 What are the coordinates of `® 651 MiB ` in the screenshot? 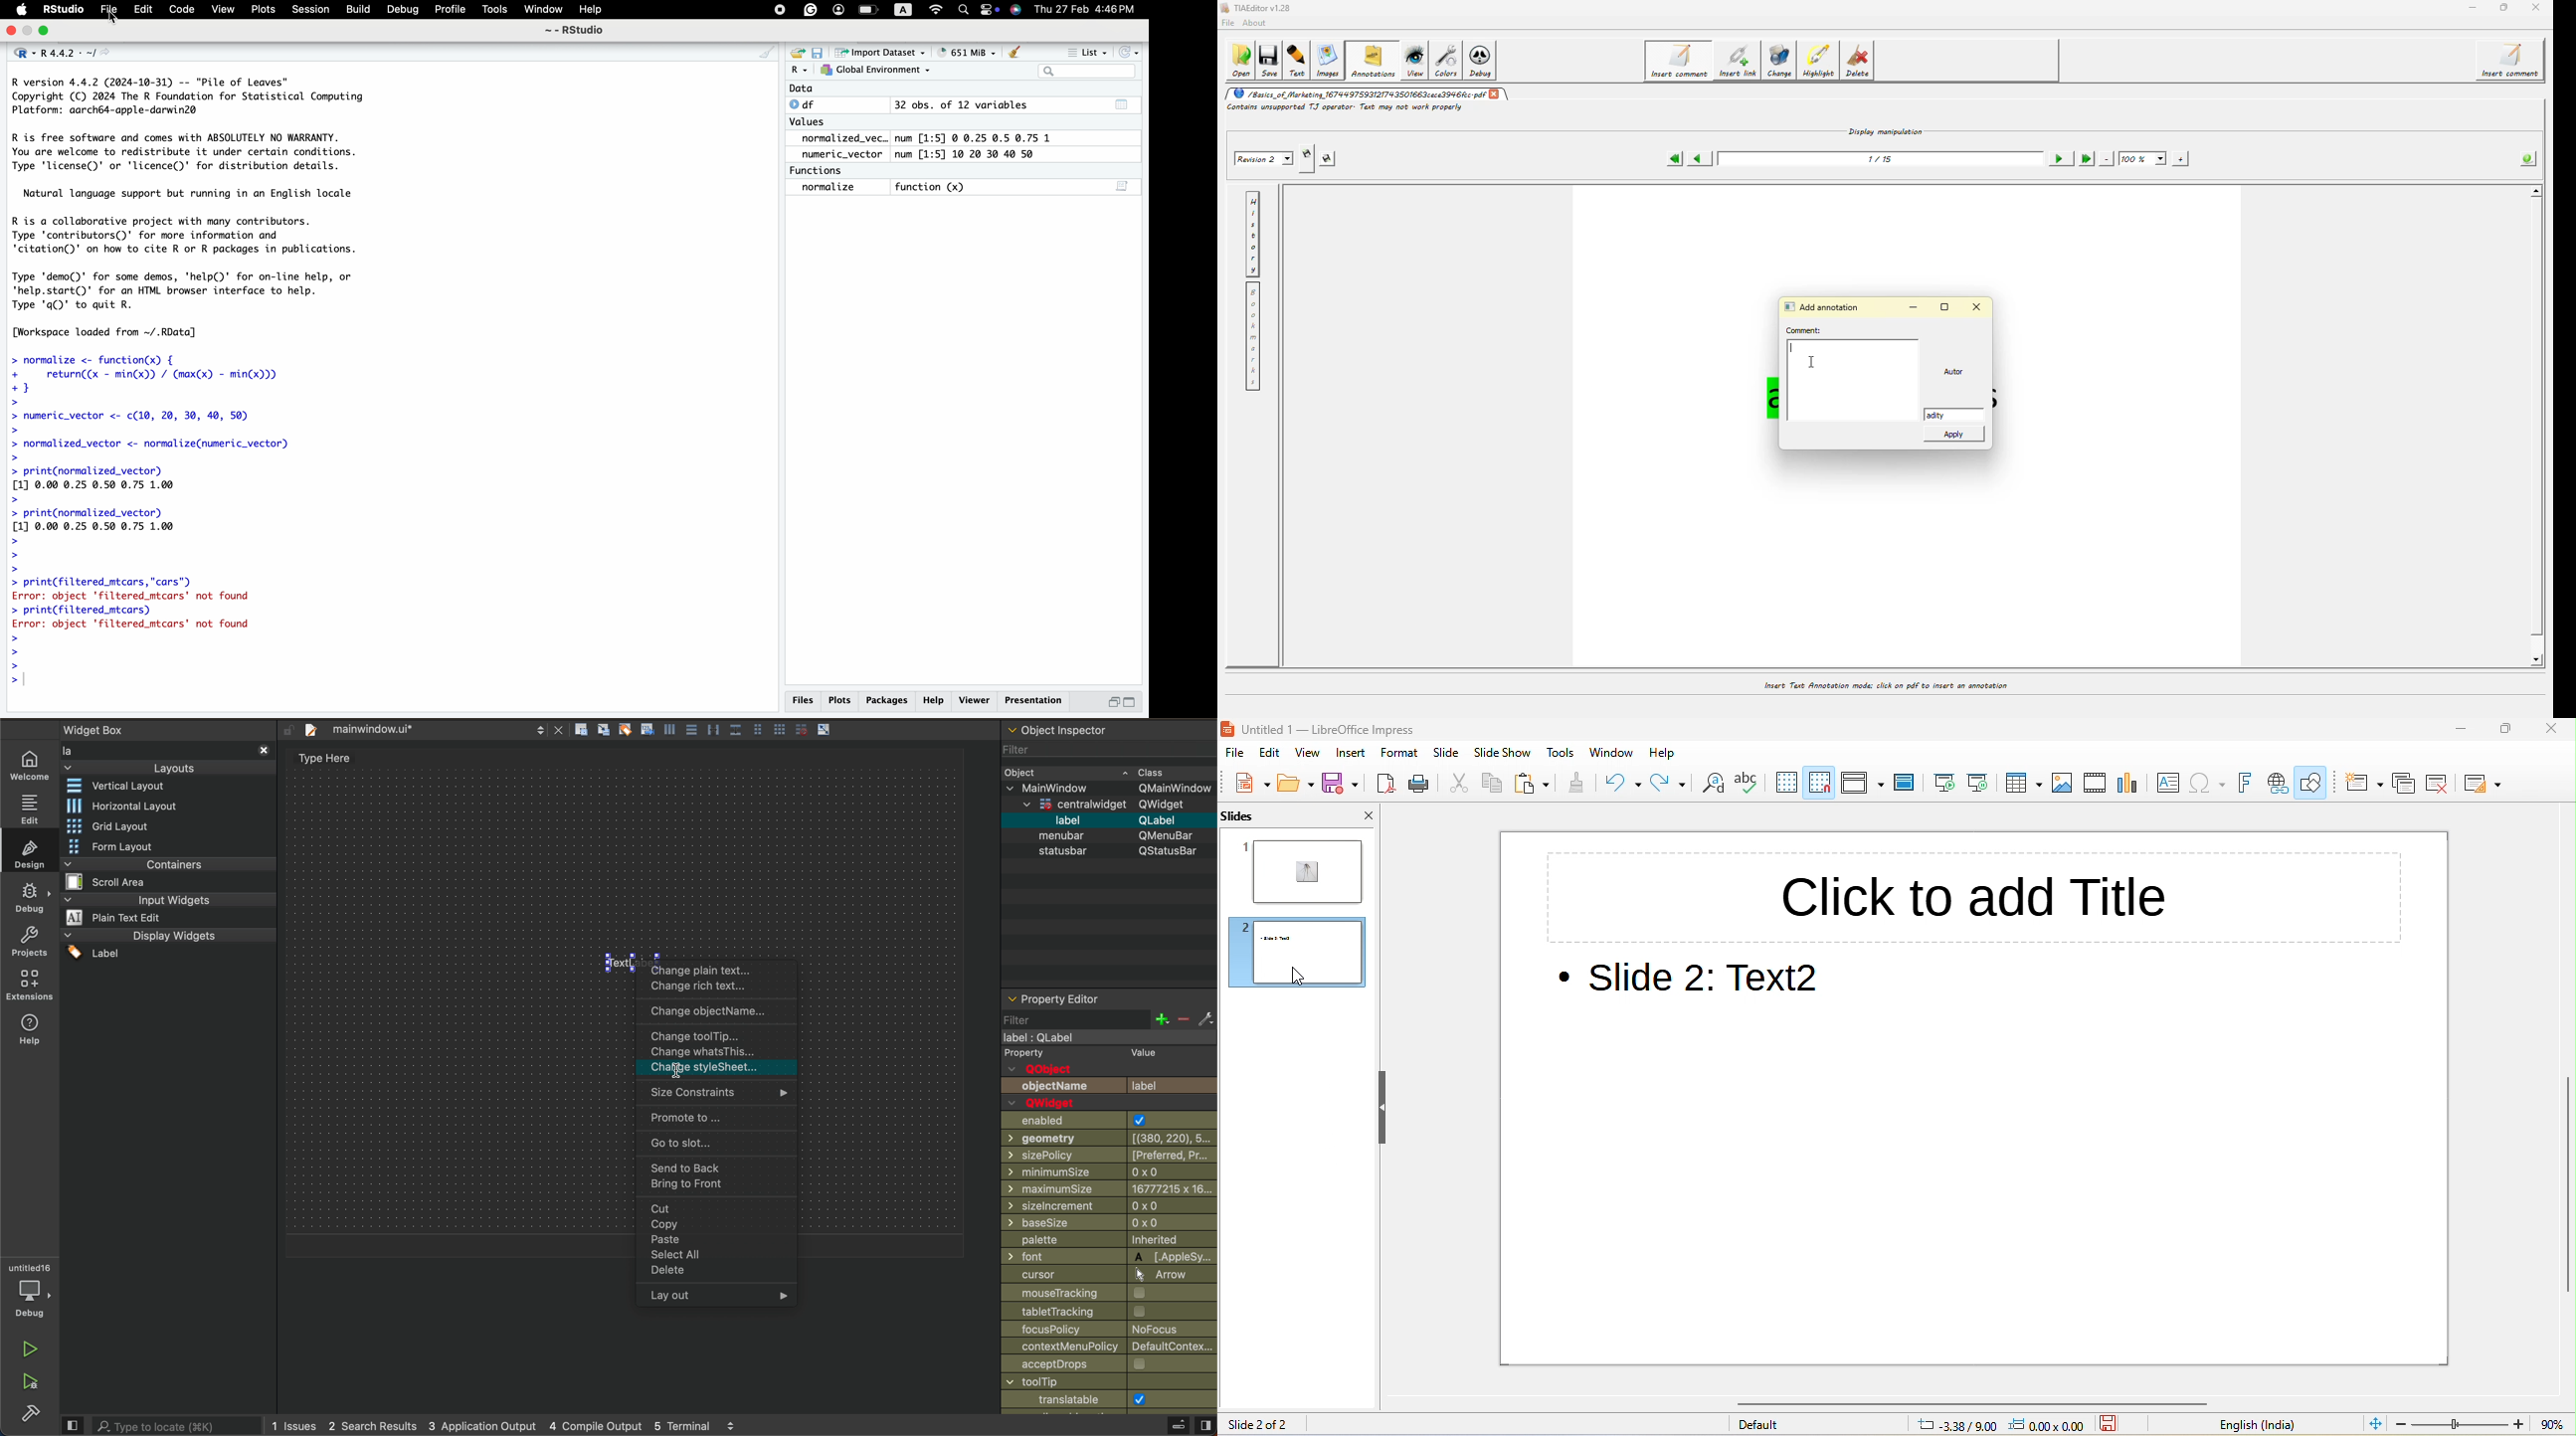 It's located at (964, 50).